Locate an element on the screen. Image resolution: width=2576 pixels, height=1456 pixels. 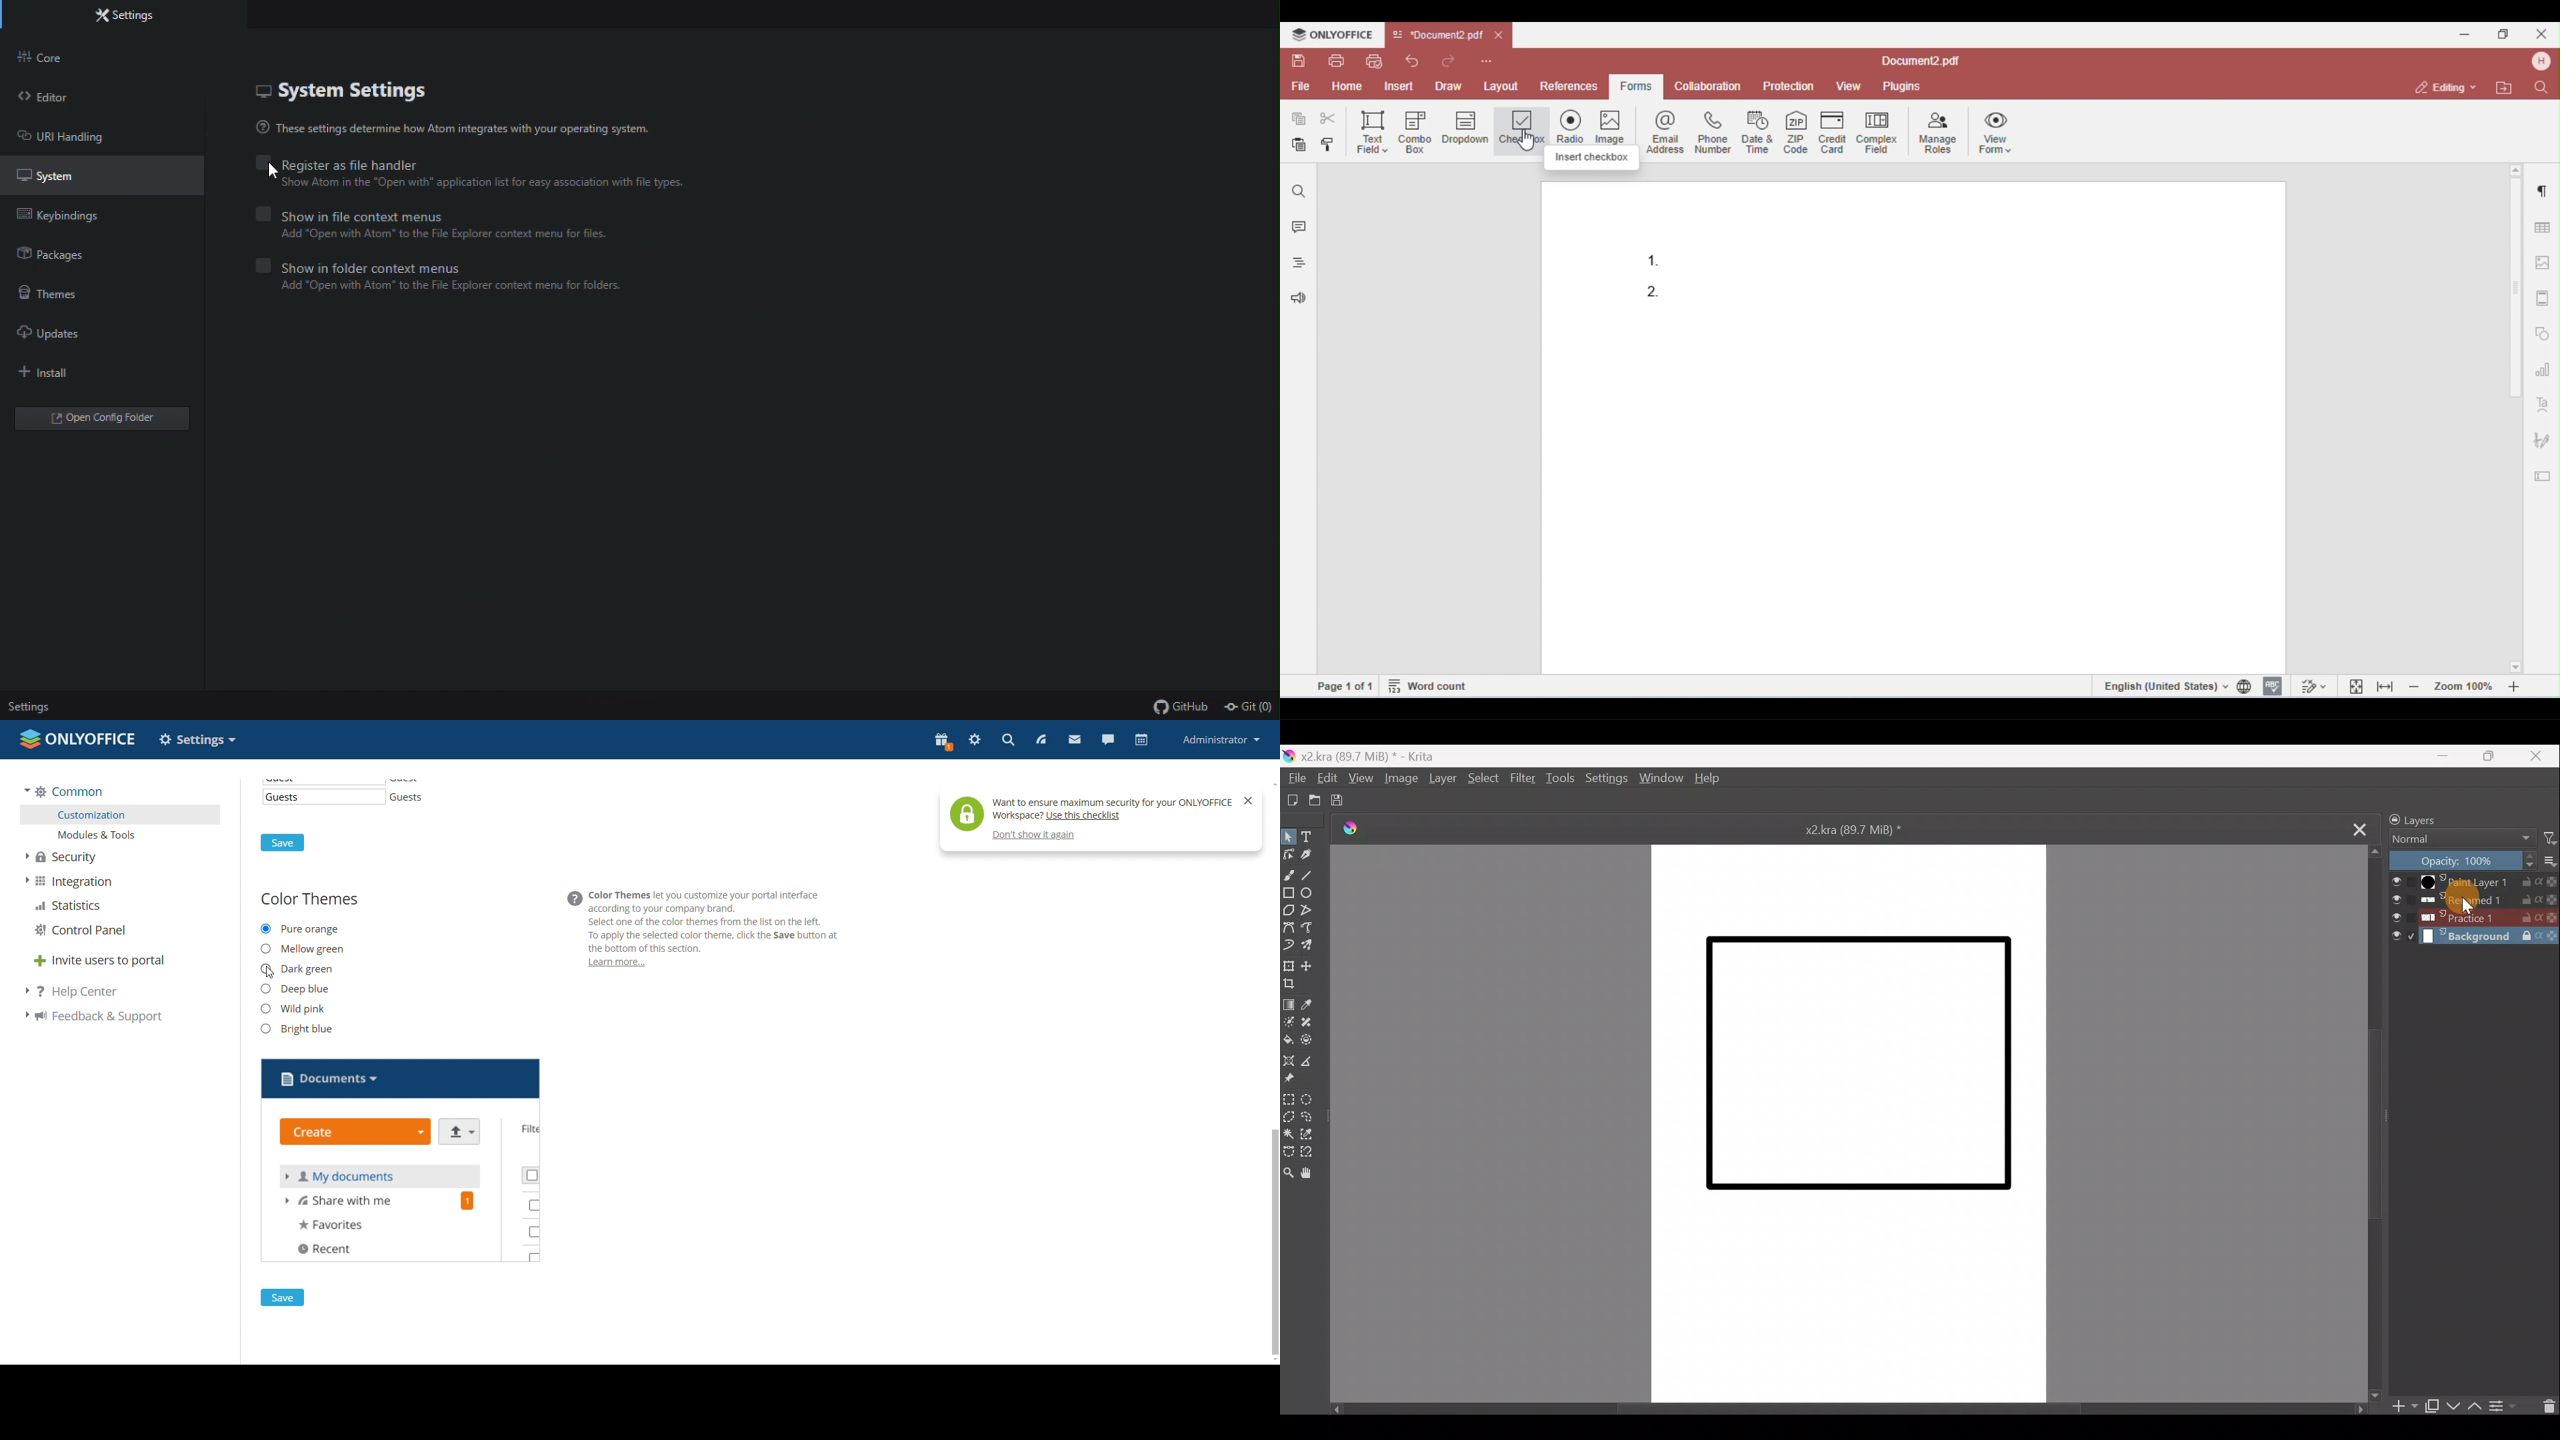
Key binding is located at coordinates (67, 219).